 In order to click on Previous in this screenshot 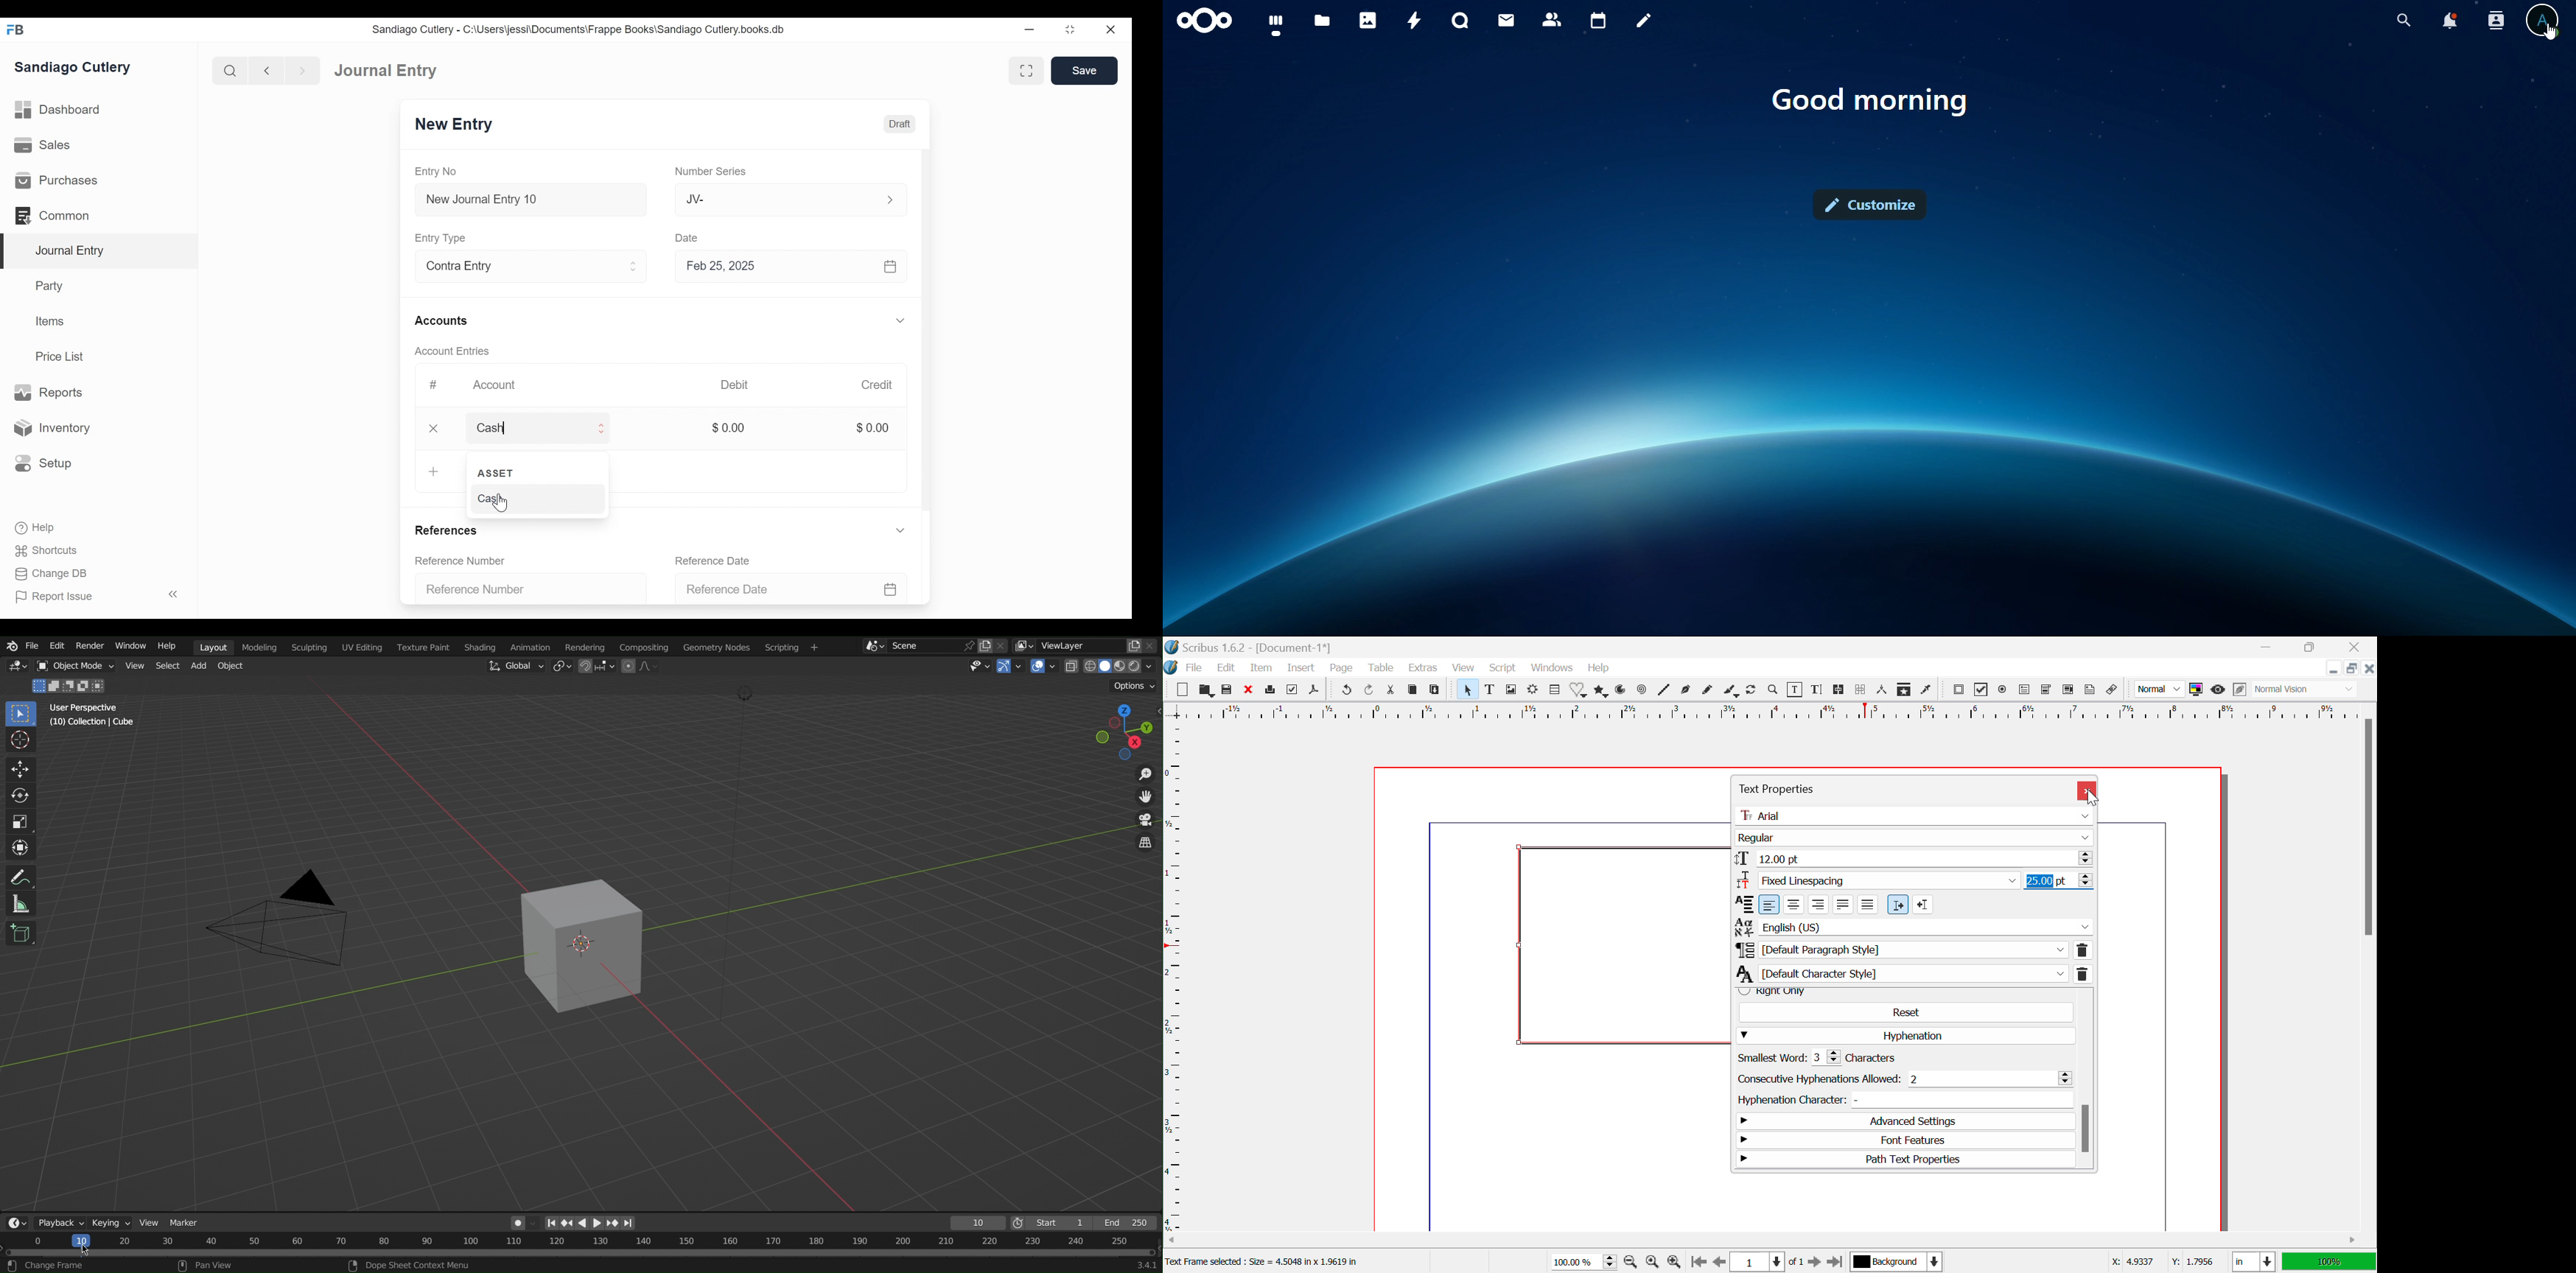, I will do `click(568, 1223)`.